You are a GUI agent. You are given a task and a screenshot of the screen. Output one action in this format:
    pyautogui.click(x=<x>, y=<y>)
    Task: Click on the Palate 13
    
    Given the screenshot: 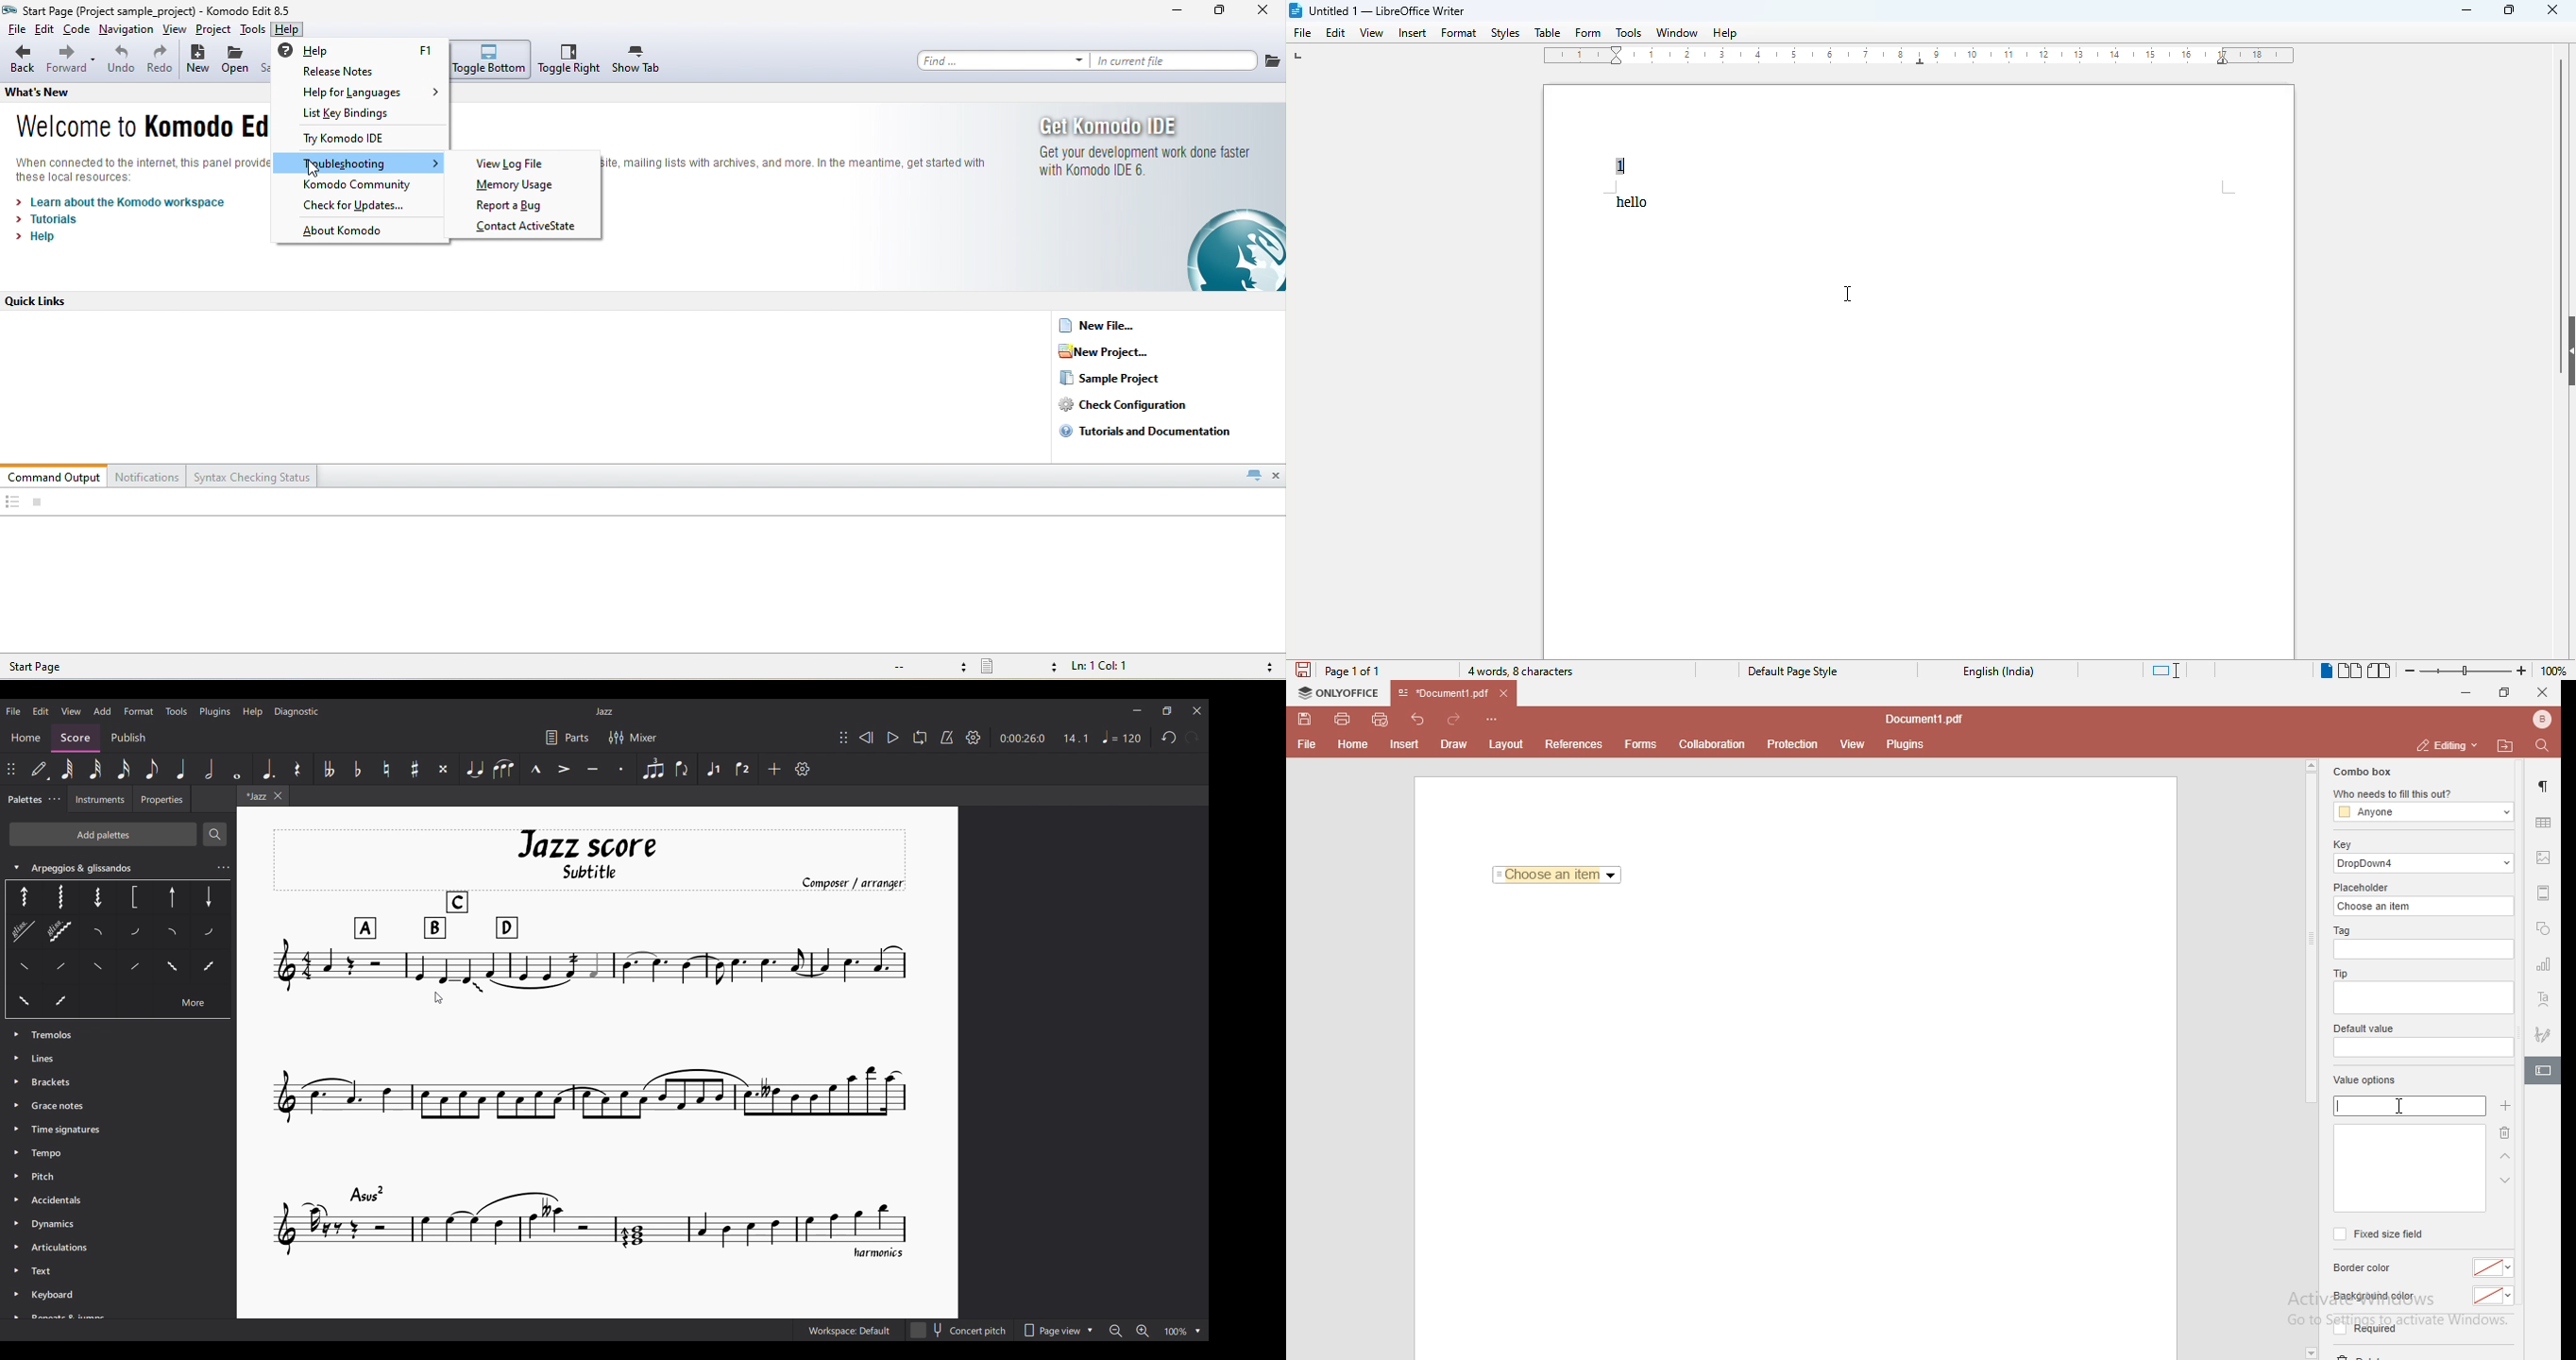 What is the action you would take?
    pyautogui.click(x=210, y=932)
    